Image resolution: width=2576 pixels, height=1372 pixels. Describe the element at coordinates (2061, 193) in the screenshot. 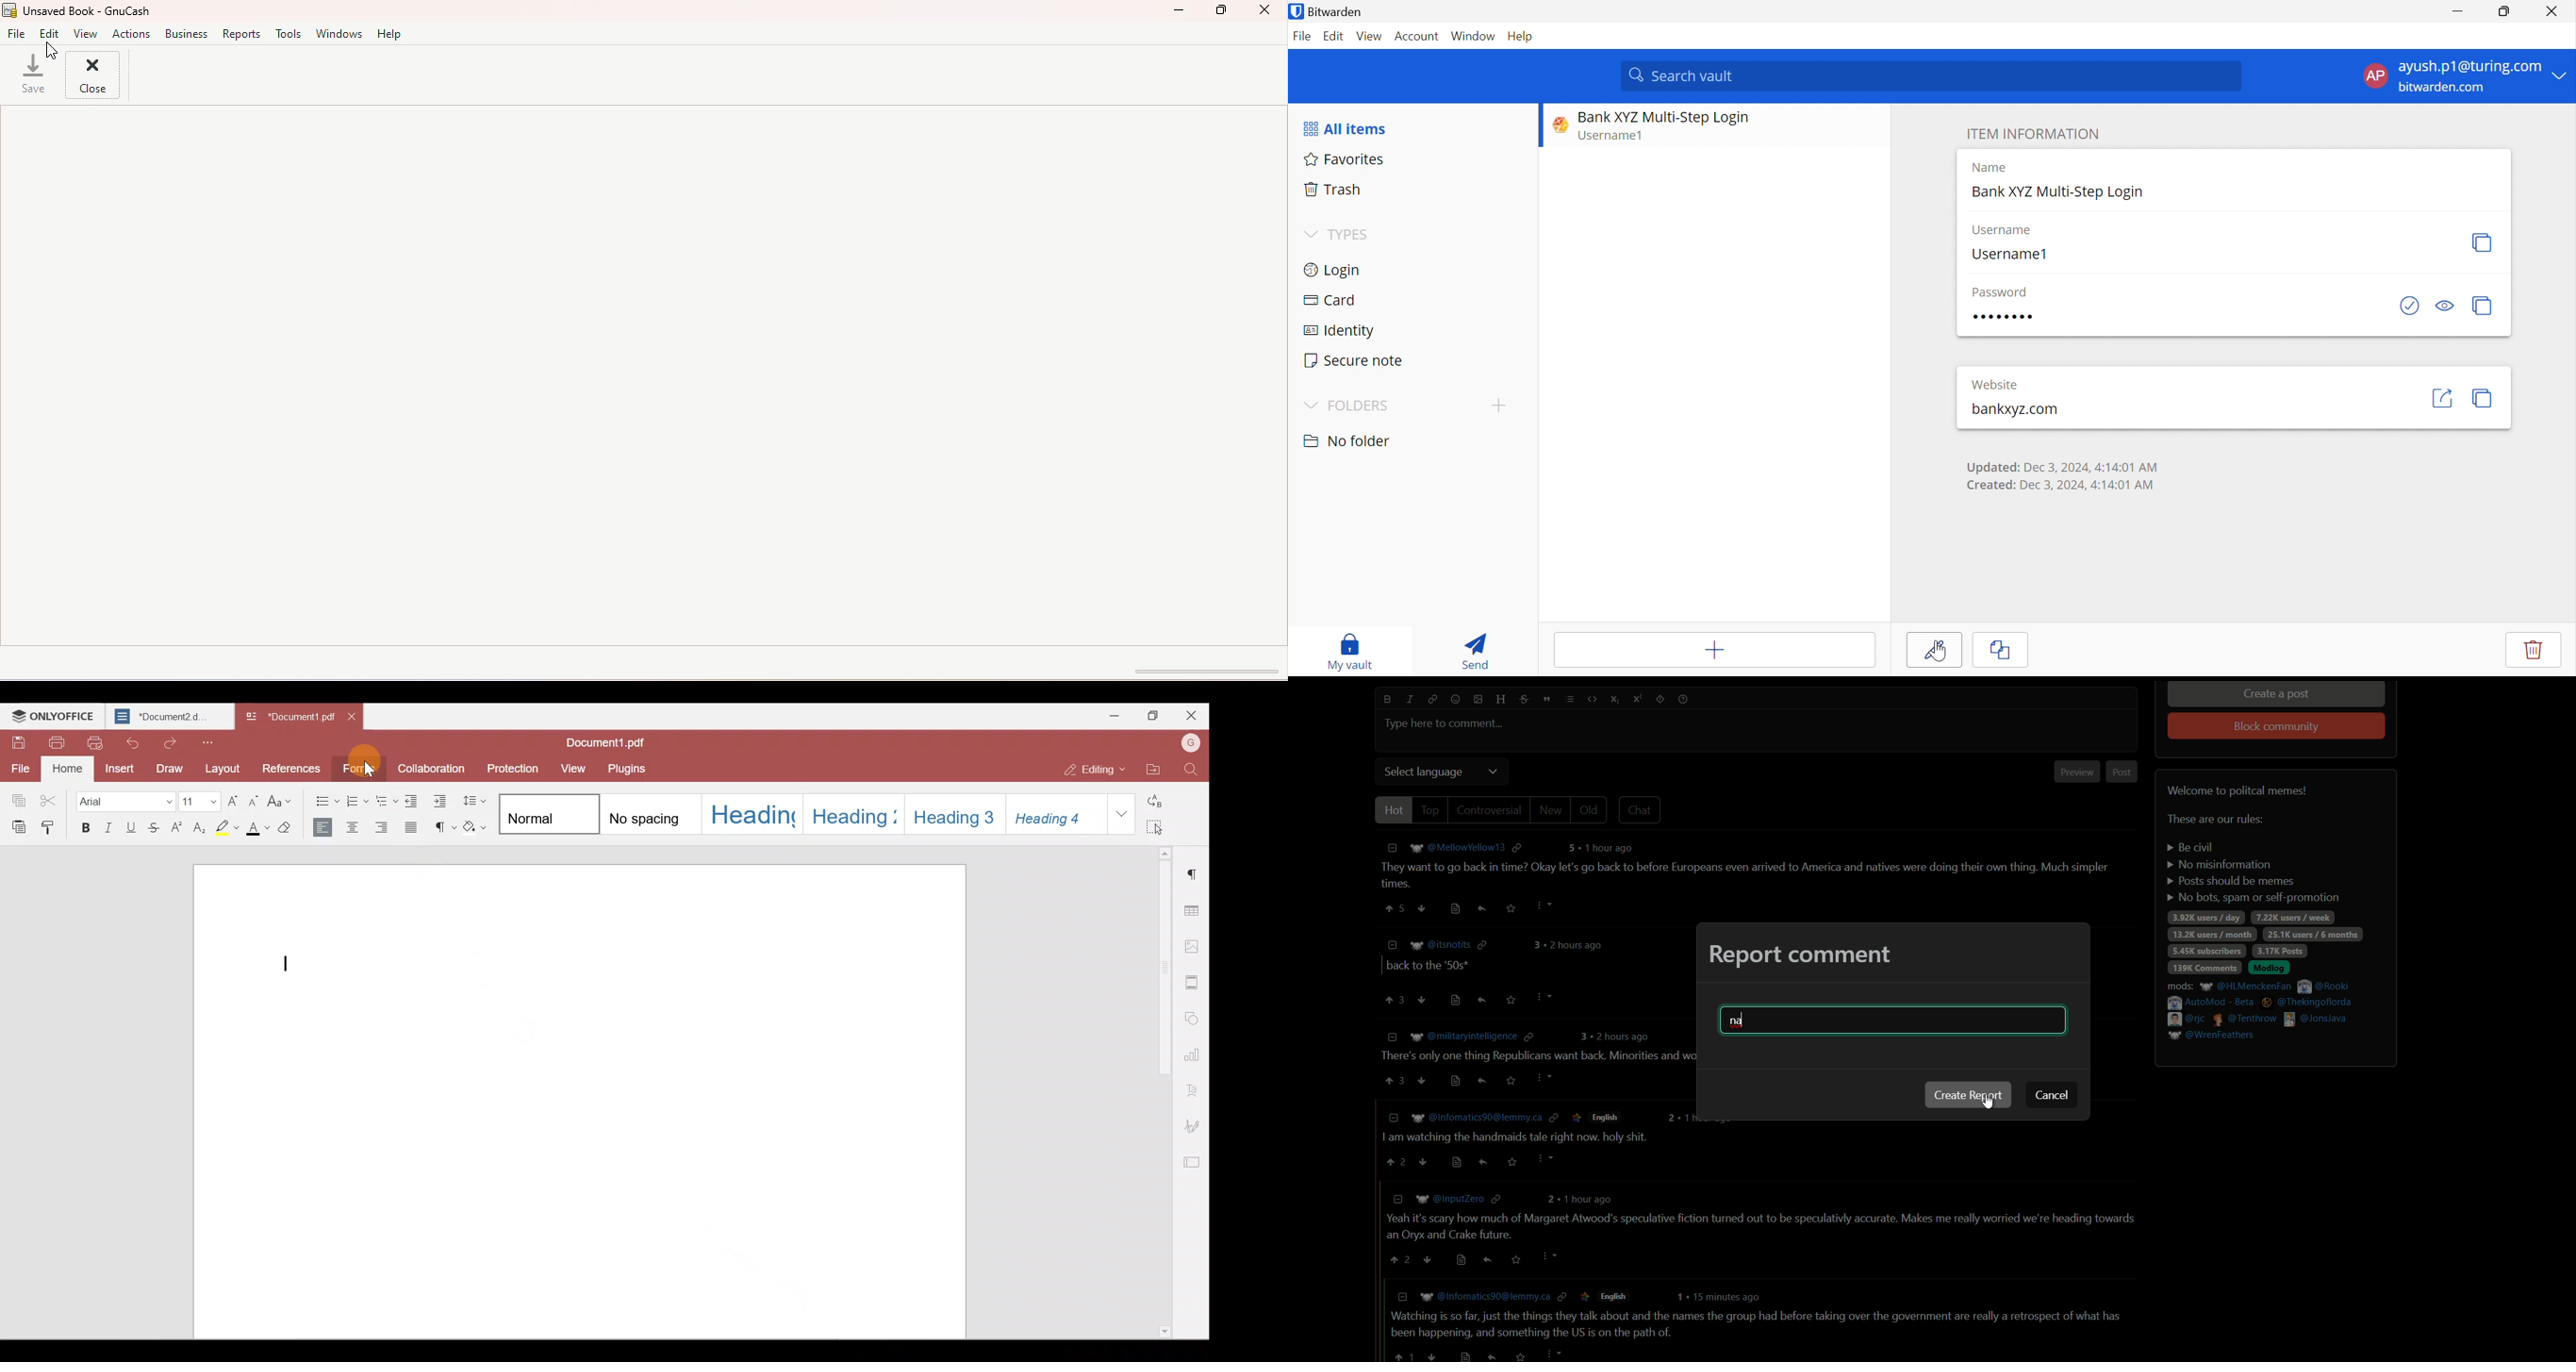

I see `Bank XYZ Multi-Step Login` at that location.